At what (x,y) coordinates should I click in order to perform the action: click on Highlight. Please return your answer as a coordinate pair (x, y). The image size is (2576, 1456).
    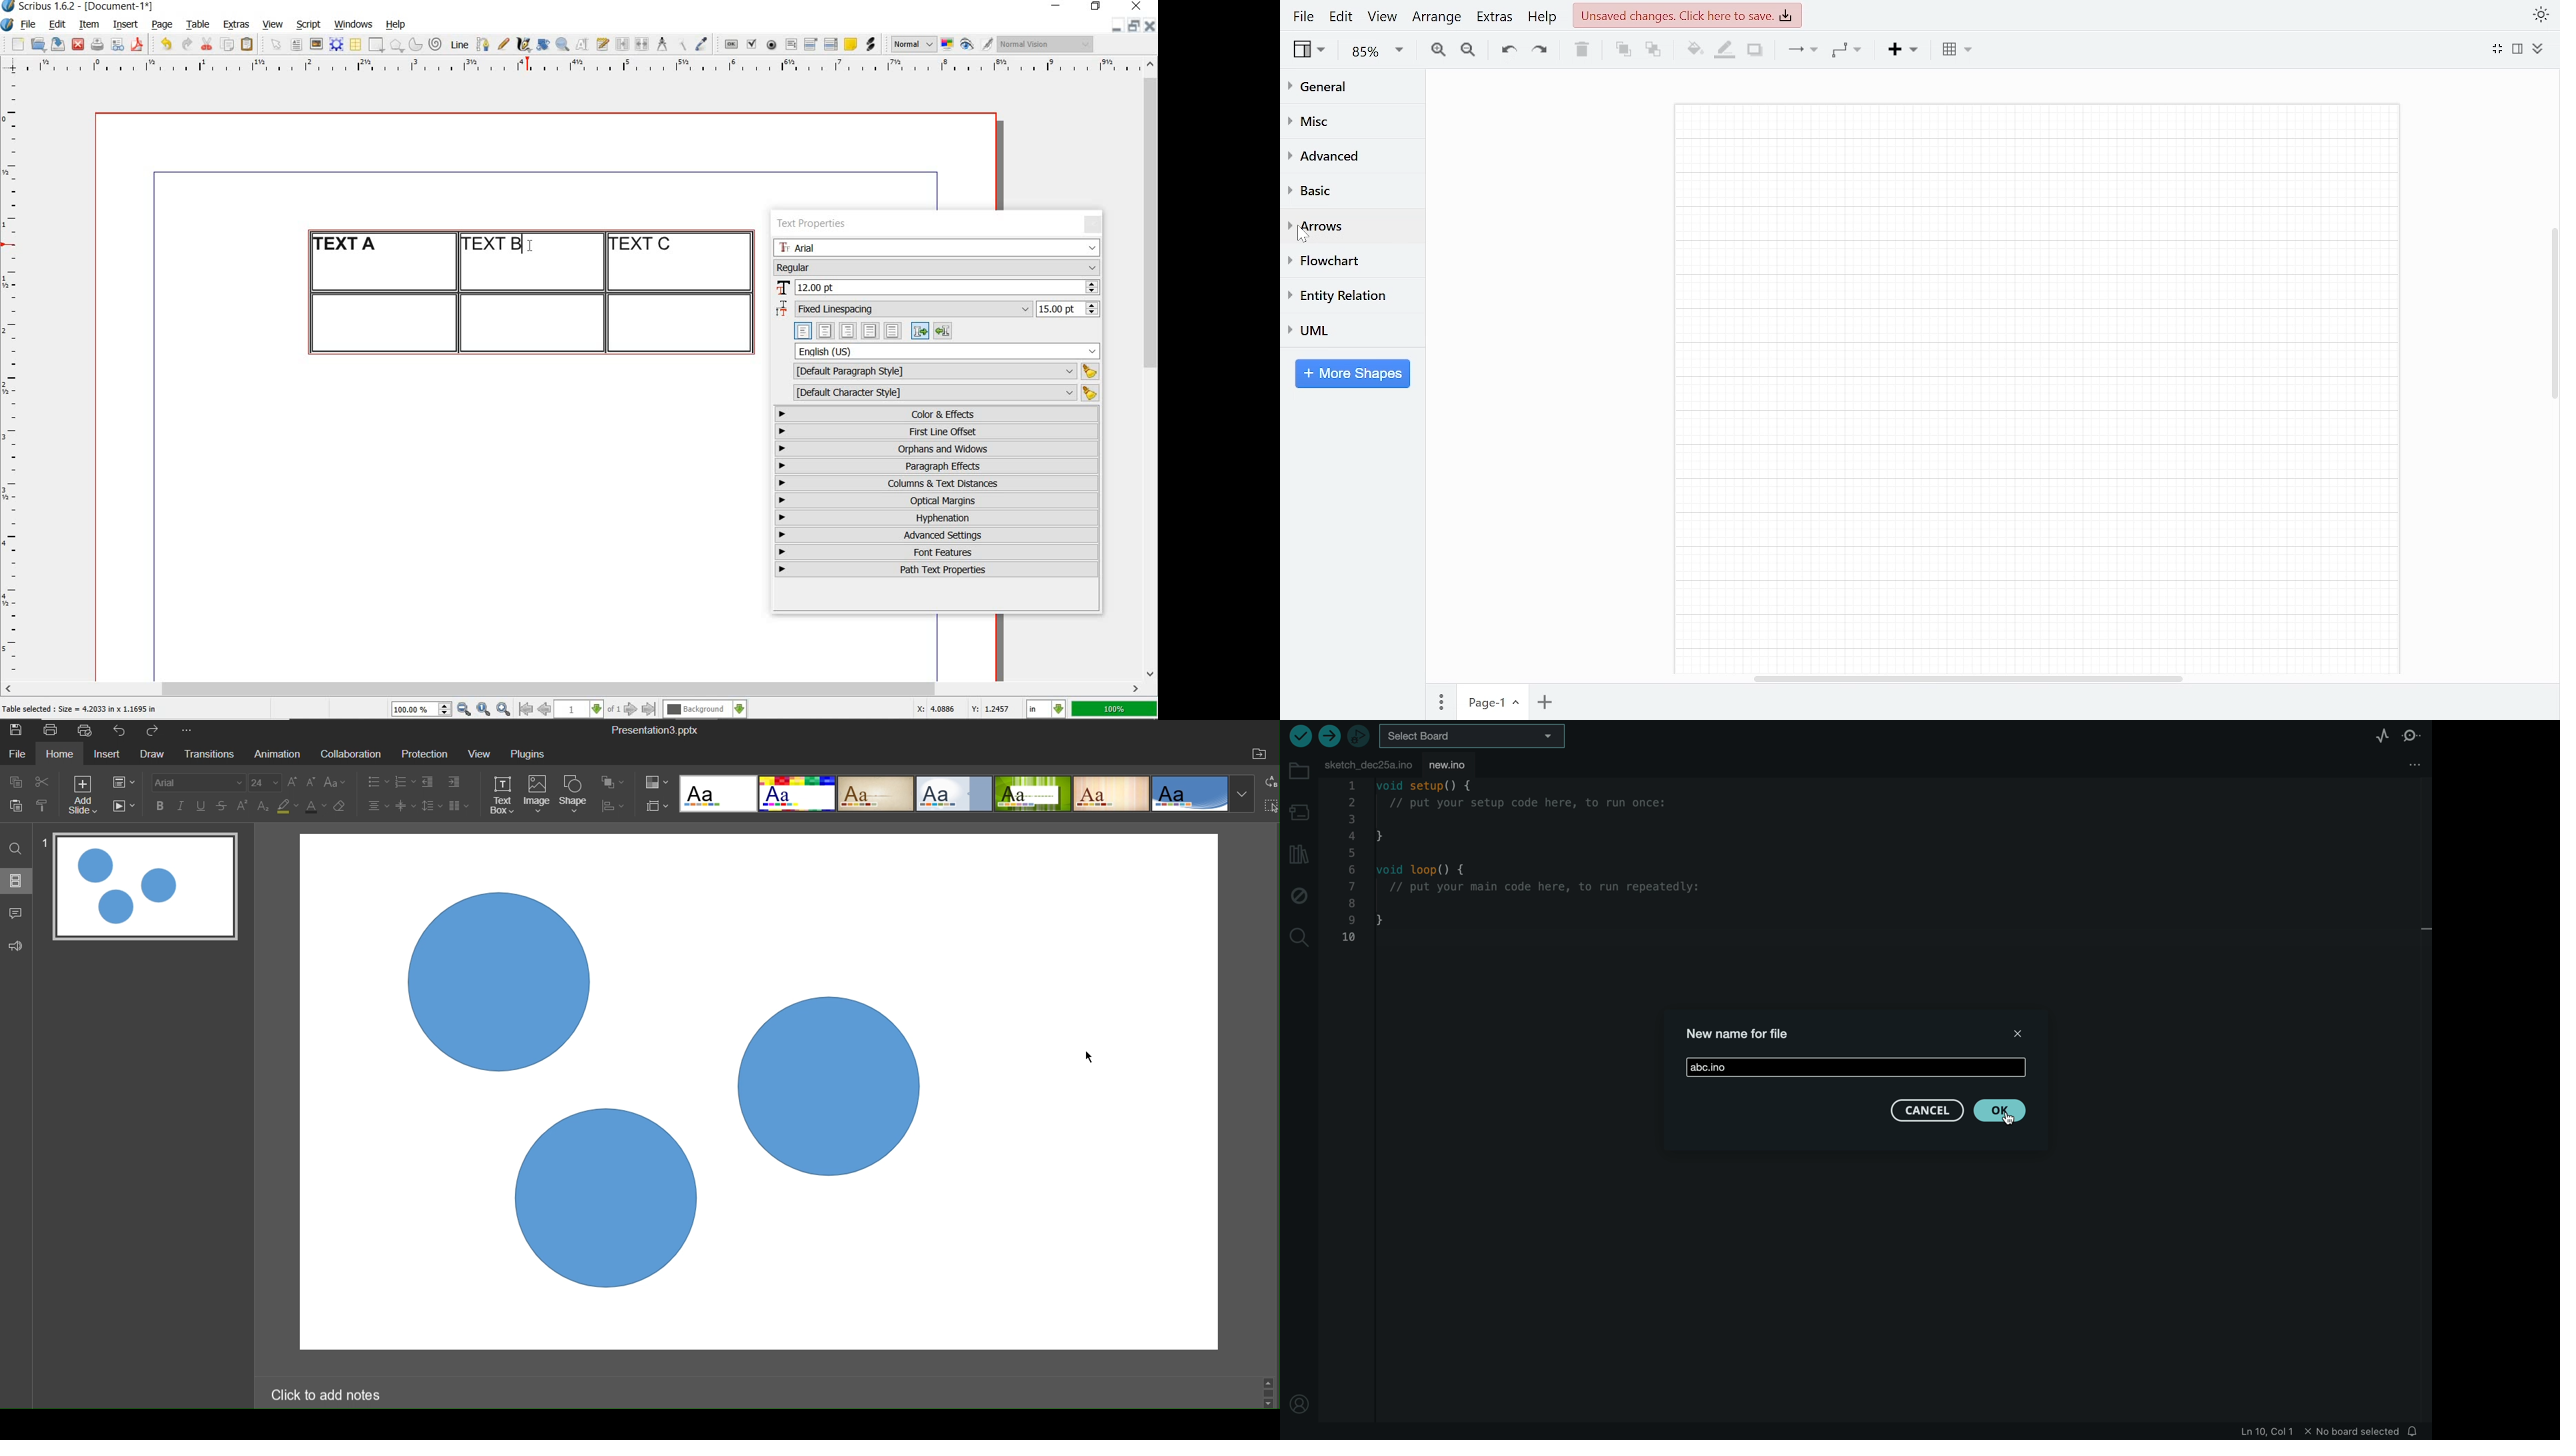
    Looking at the image, I should click on (286, 807).